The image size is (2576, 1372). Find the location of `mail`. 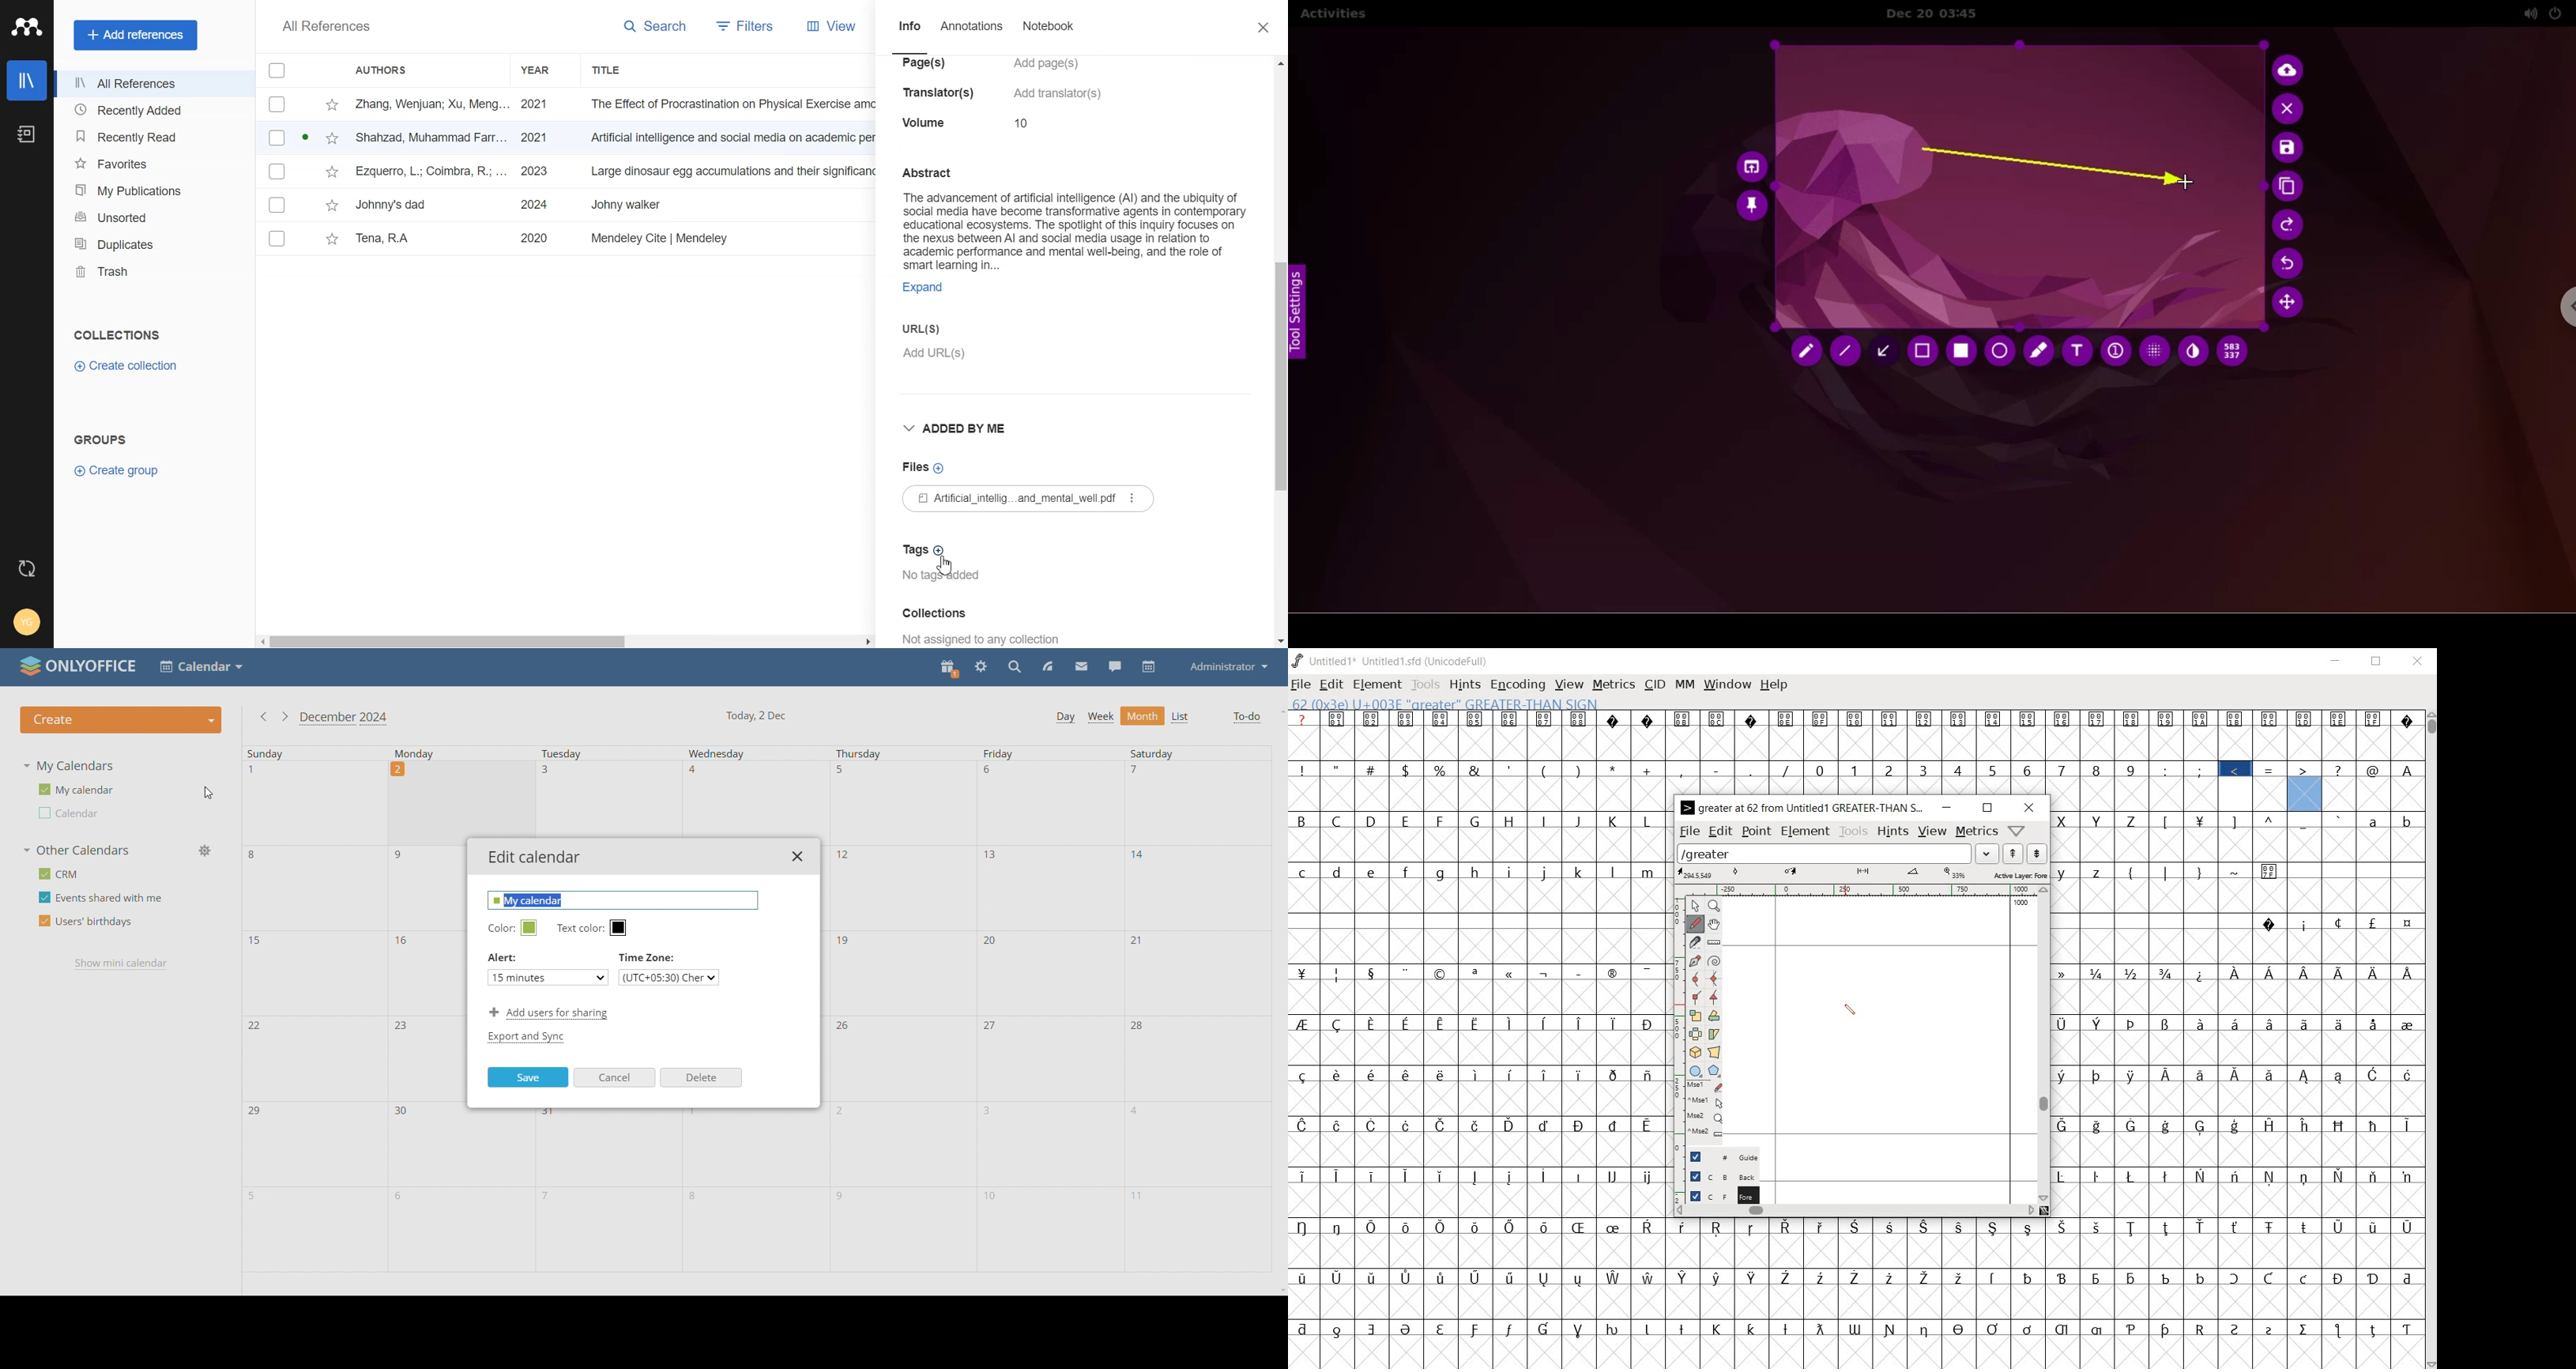

mail is located at coordinates (1081, 668).